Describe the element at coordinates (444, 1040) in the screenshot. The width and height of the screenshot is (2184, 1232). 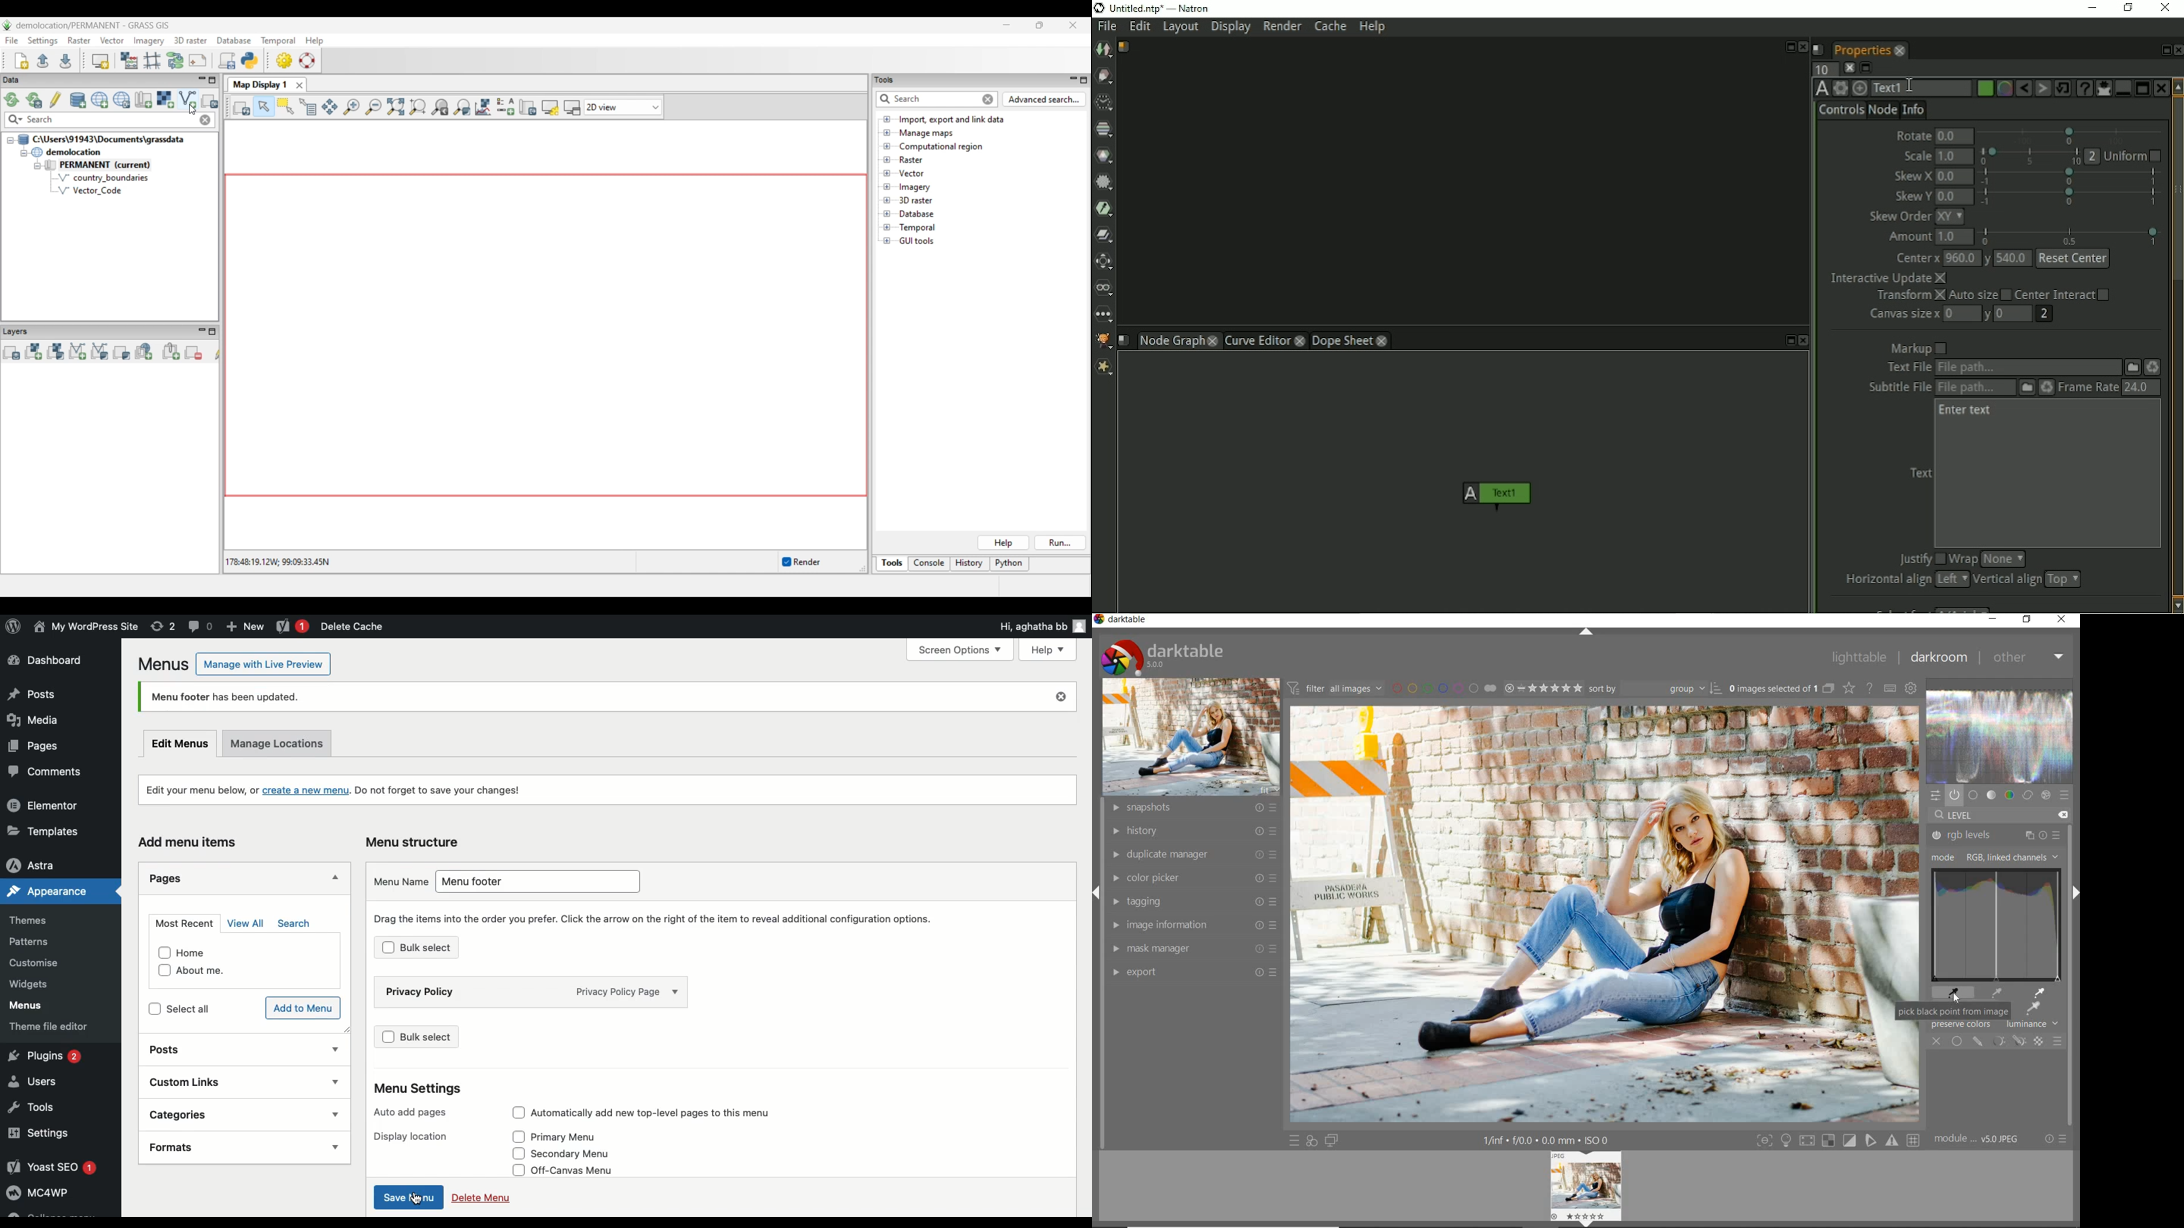
I see `Bulk select` at that location.